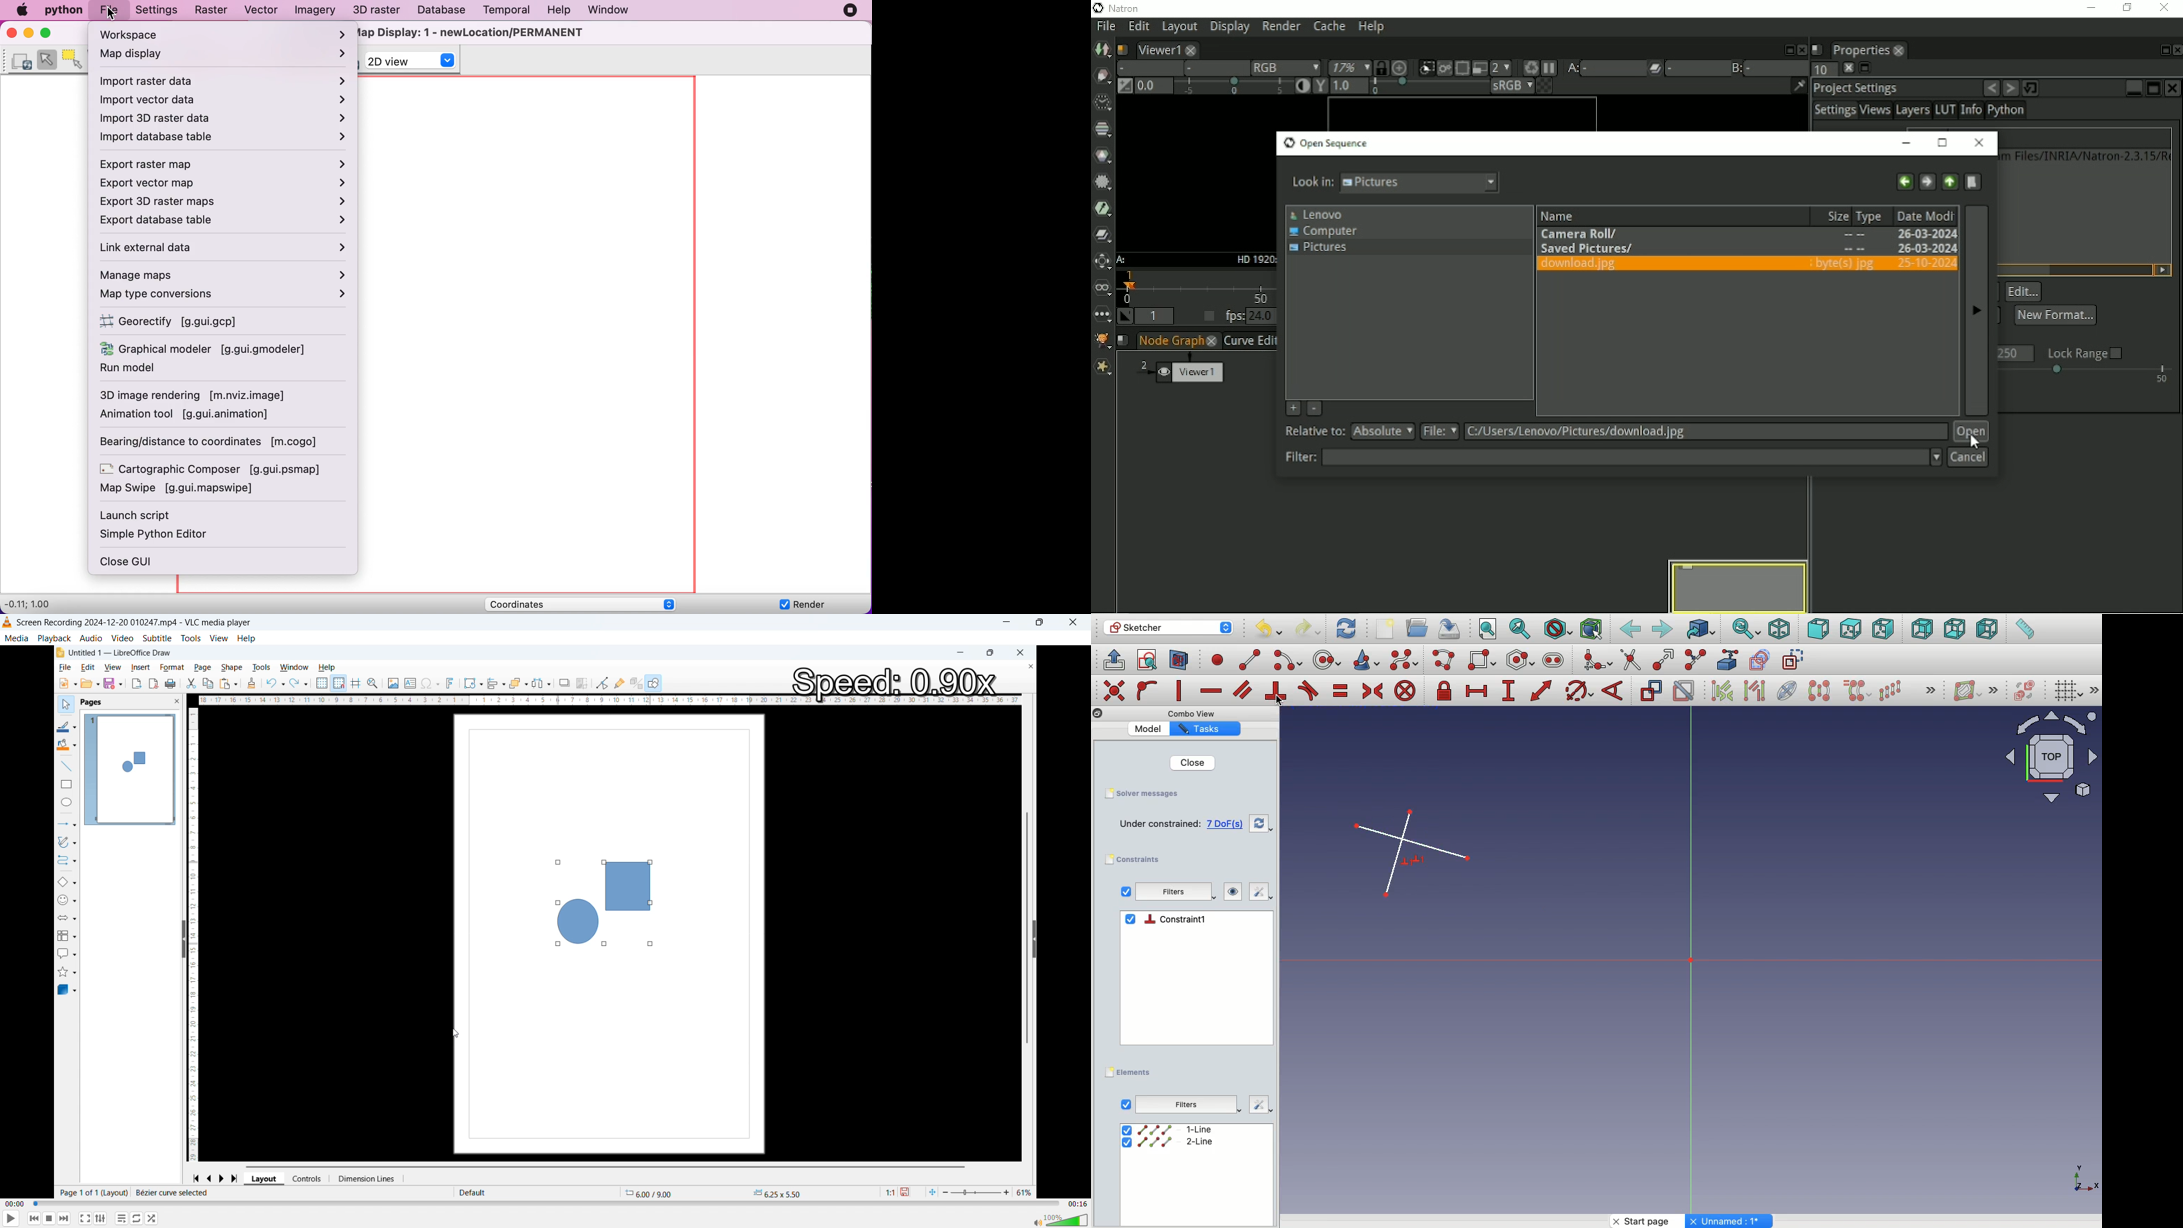 This screenshot has height=1232, width=2184. Describe the element at coordinates (1685, 691) in the screenshot. I see `Activate/deactivate constraint` at that location.